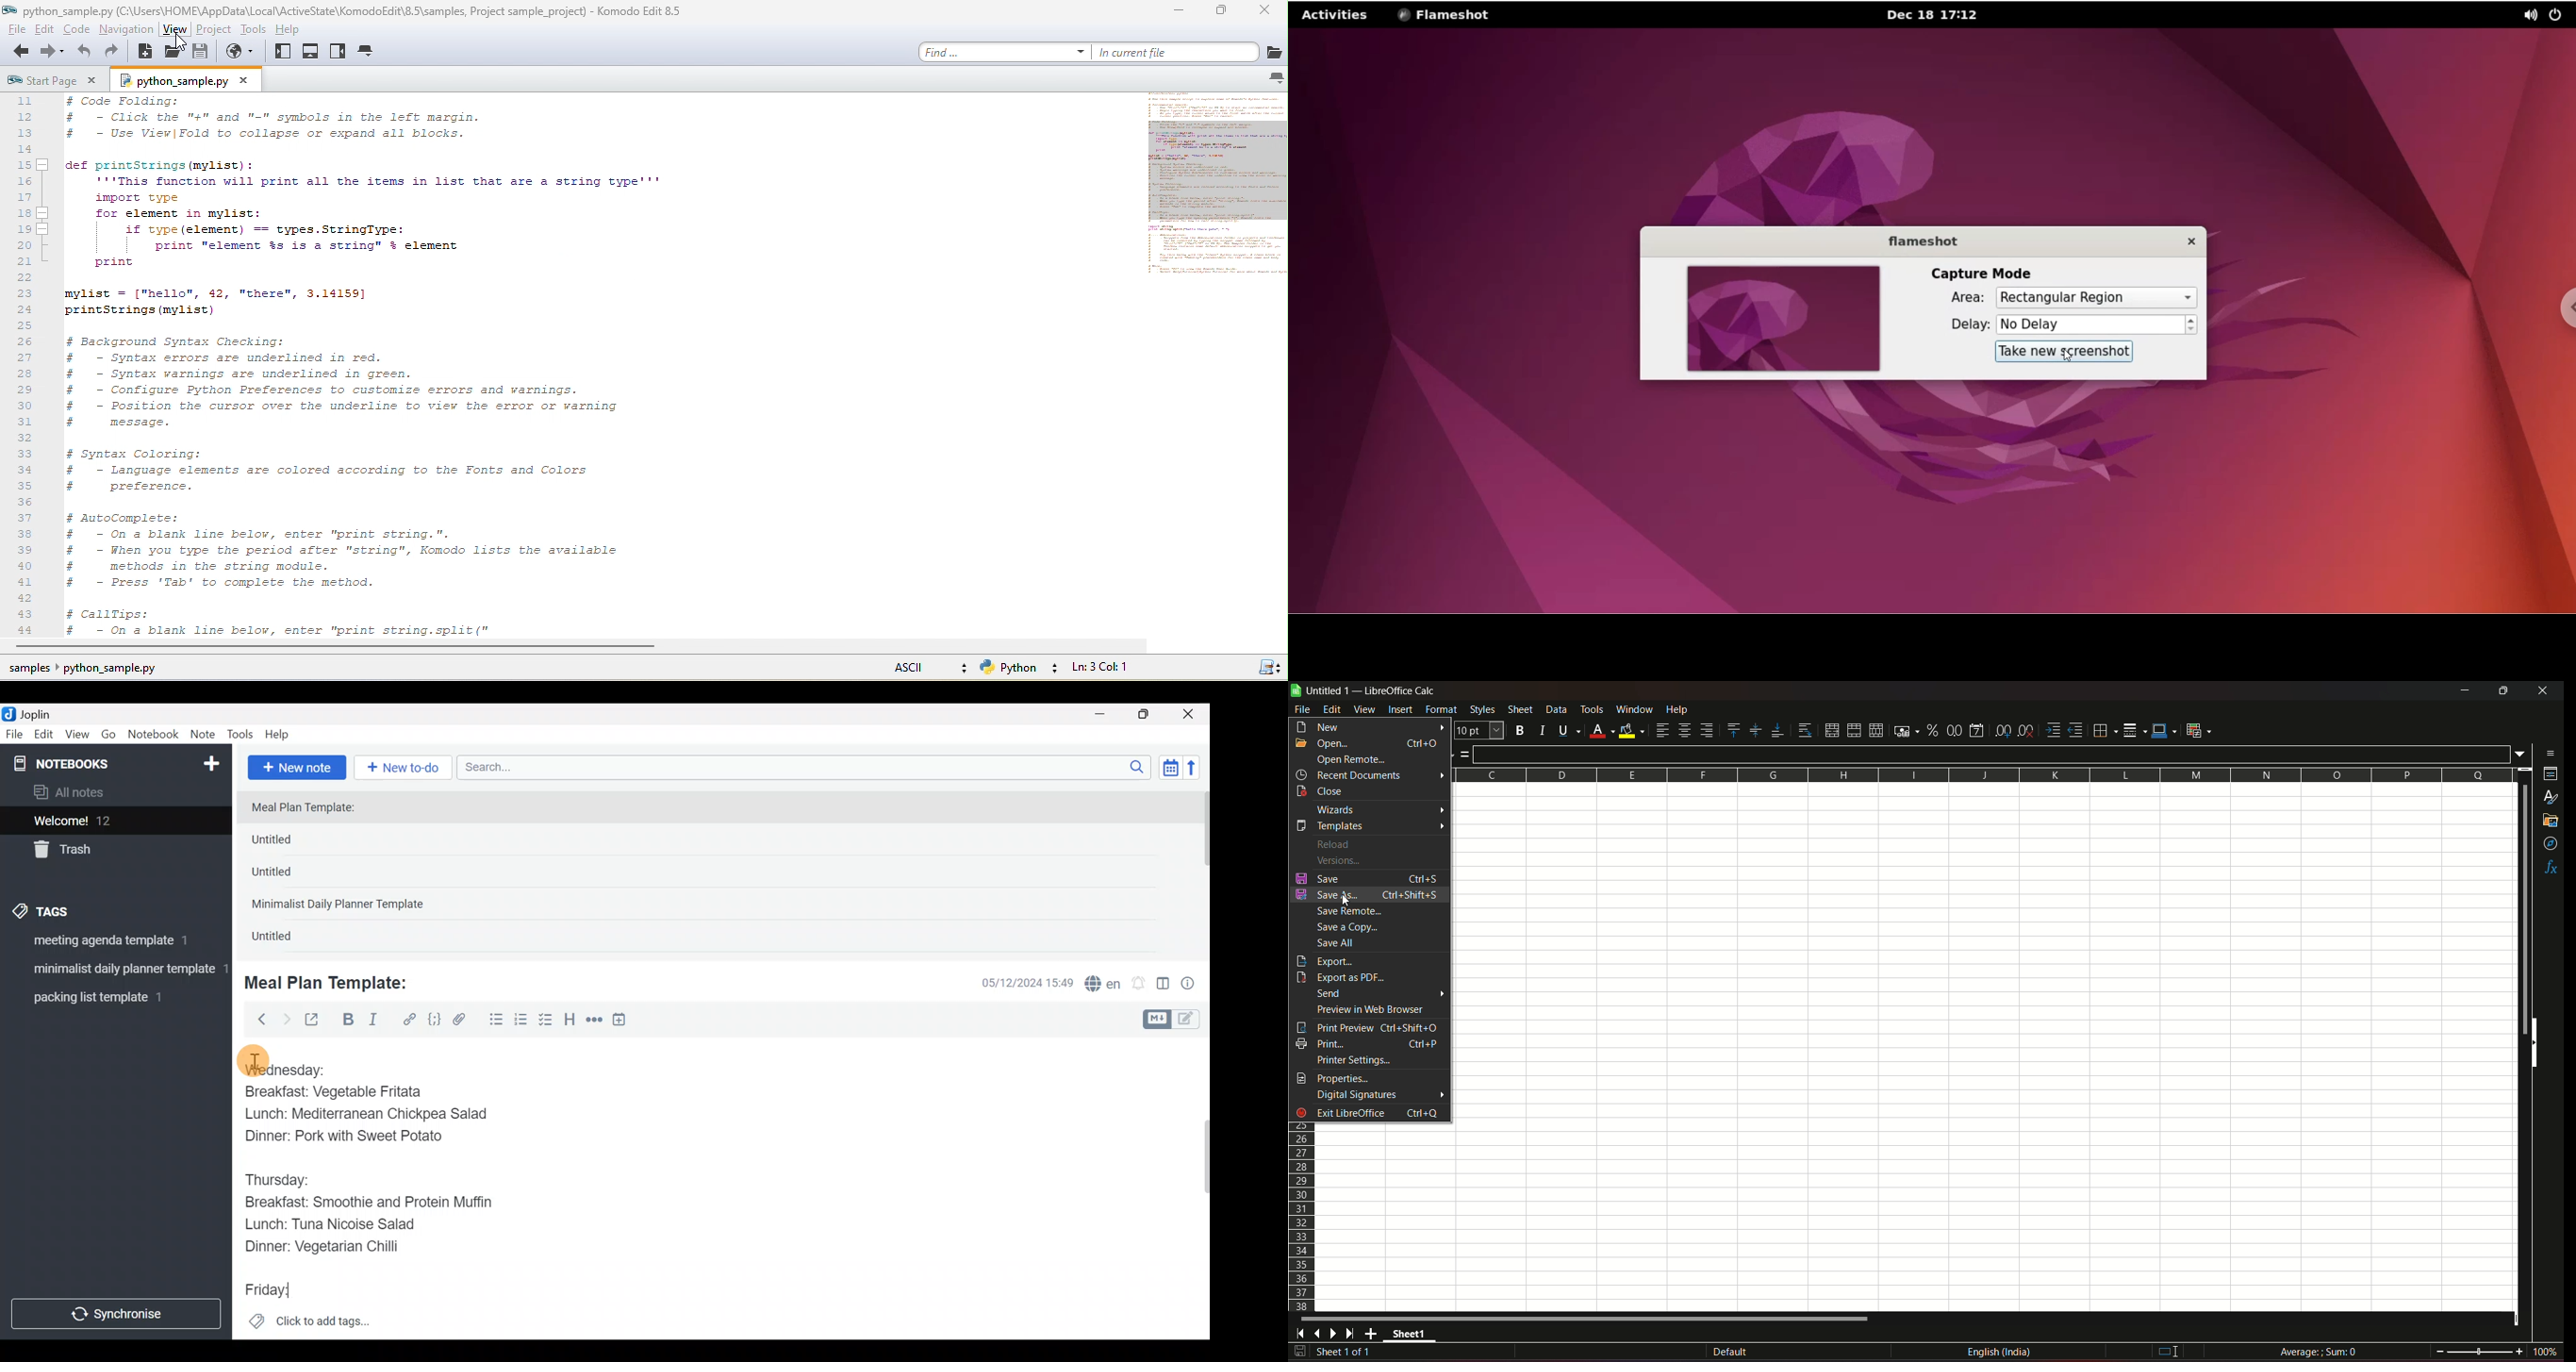 The image size is (2576, 1372). Describe the element at coordinates (1372, 1010) in the screenshot. I see `preview in web browser` at that location.